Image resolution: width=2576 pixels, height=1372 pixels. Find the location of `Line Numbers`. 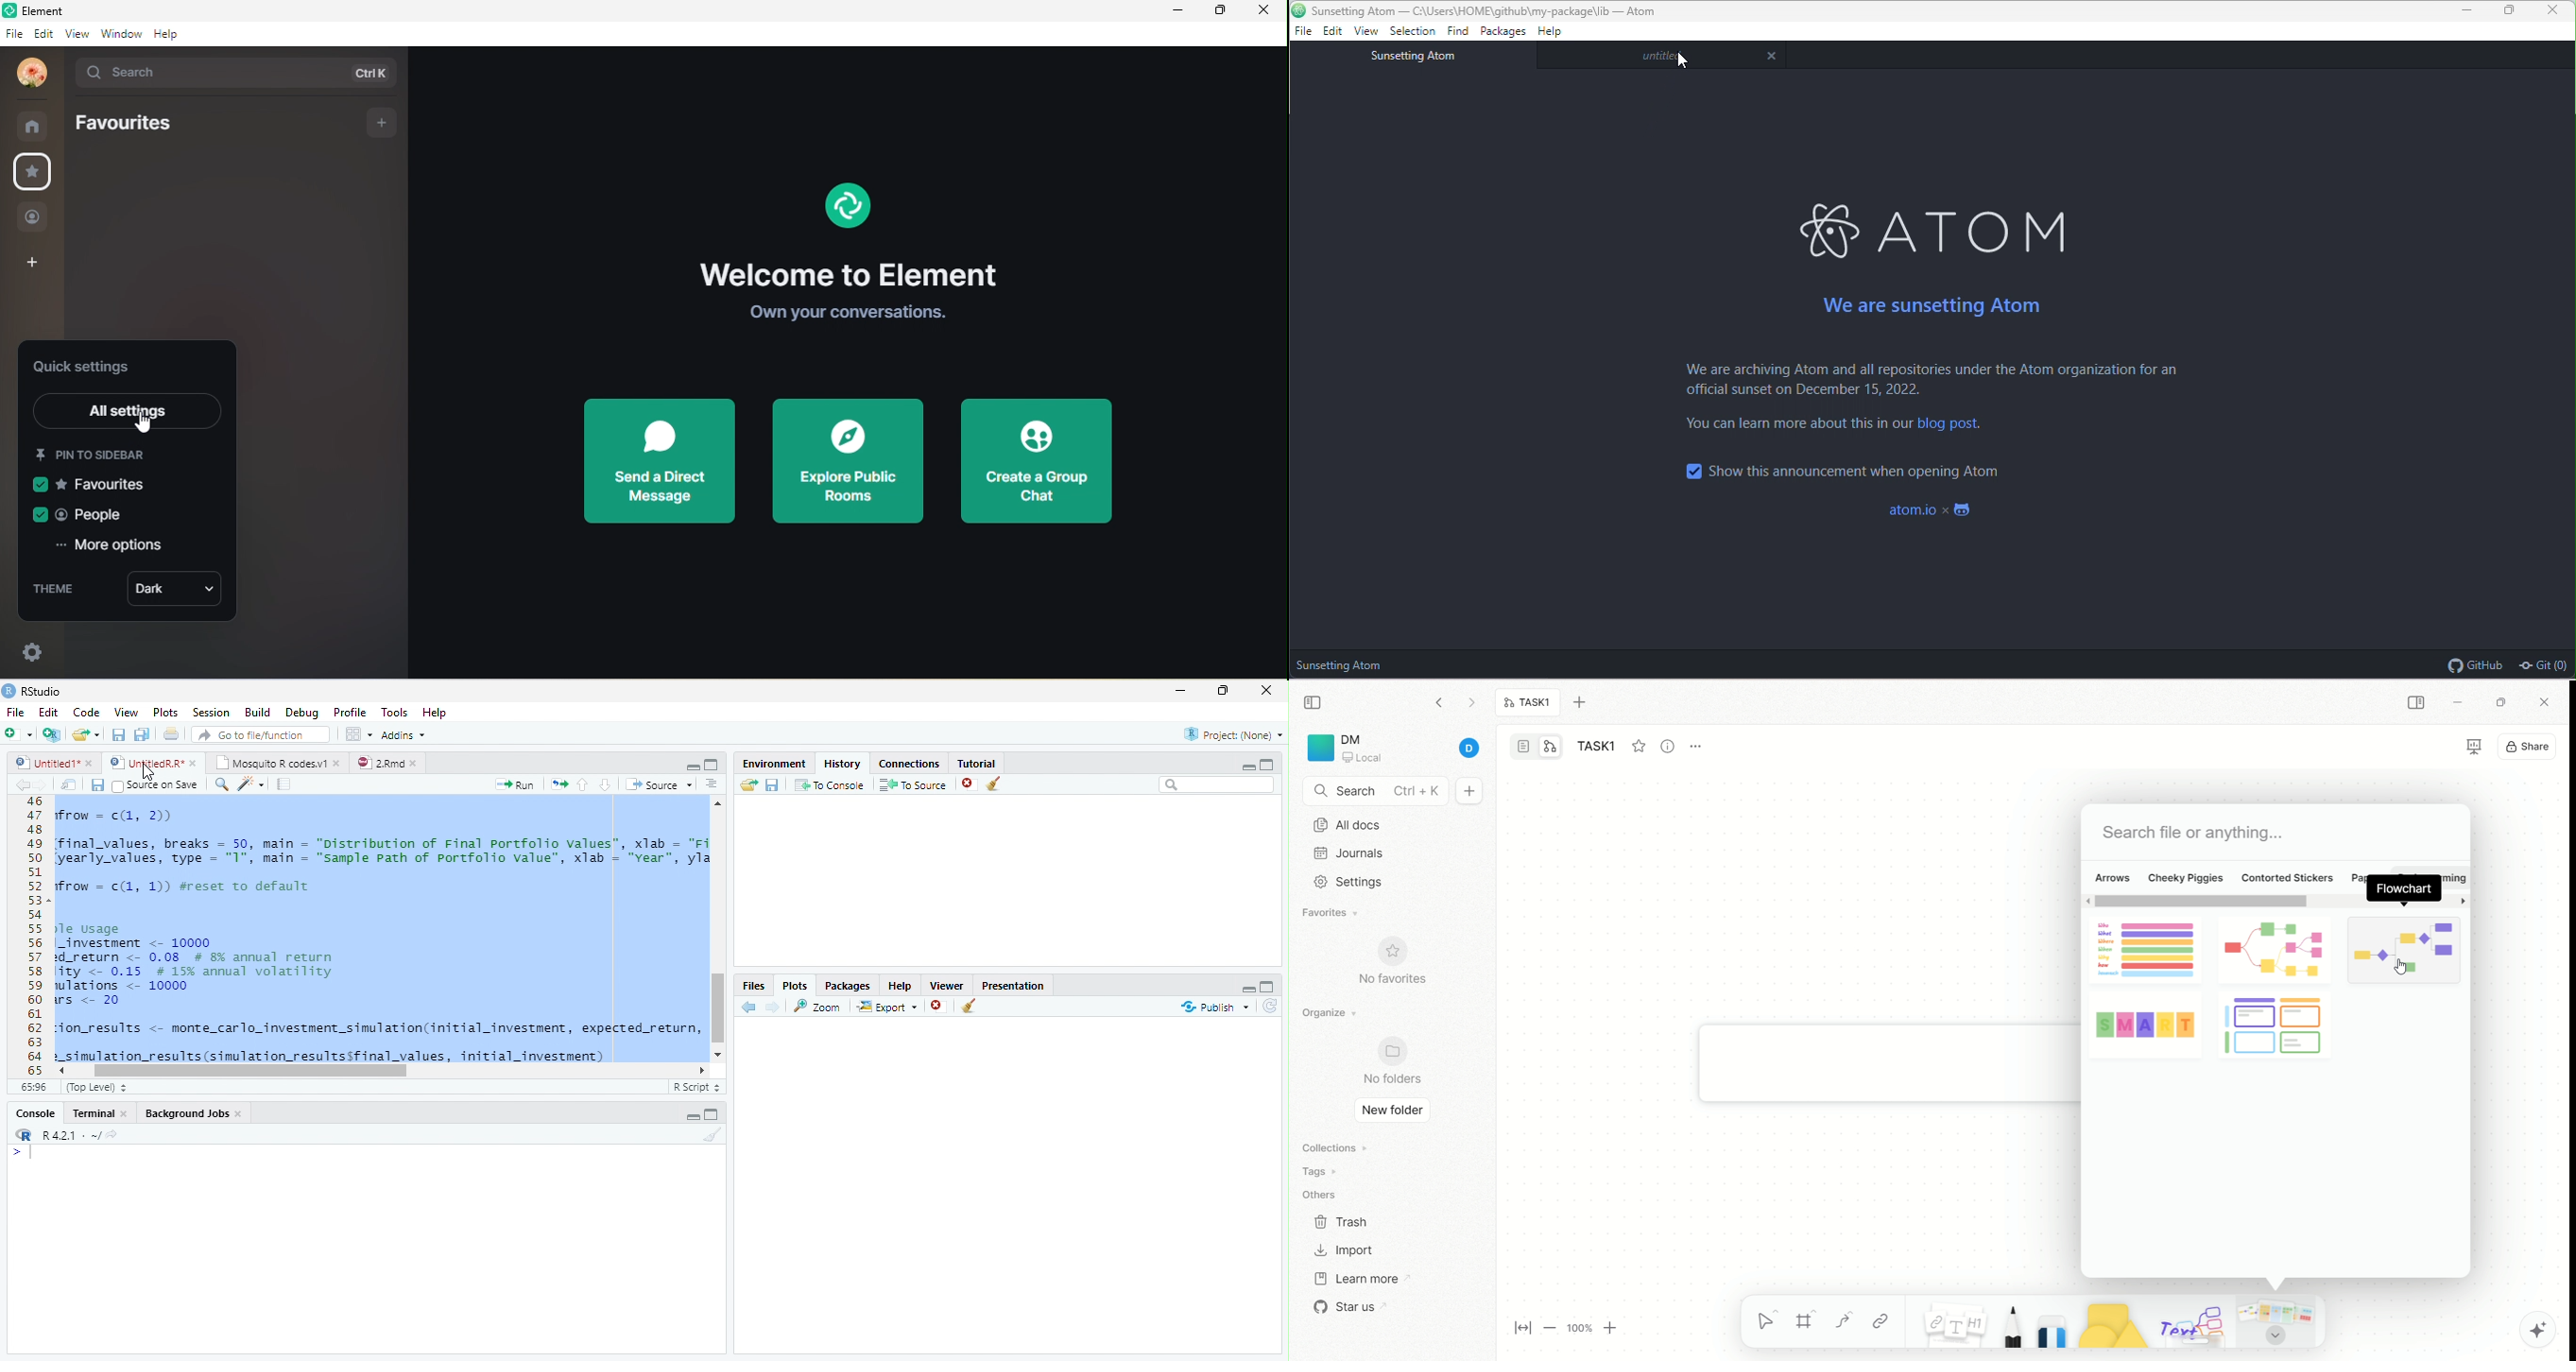

Line Numbers is located at coordinates (33, 936).